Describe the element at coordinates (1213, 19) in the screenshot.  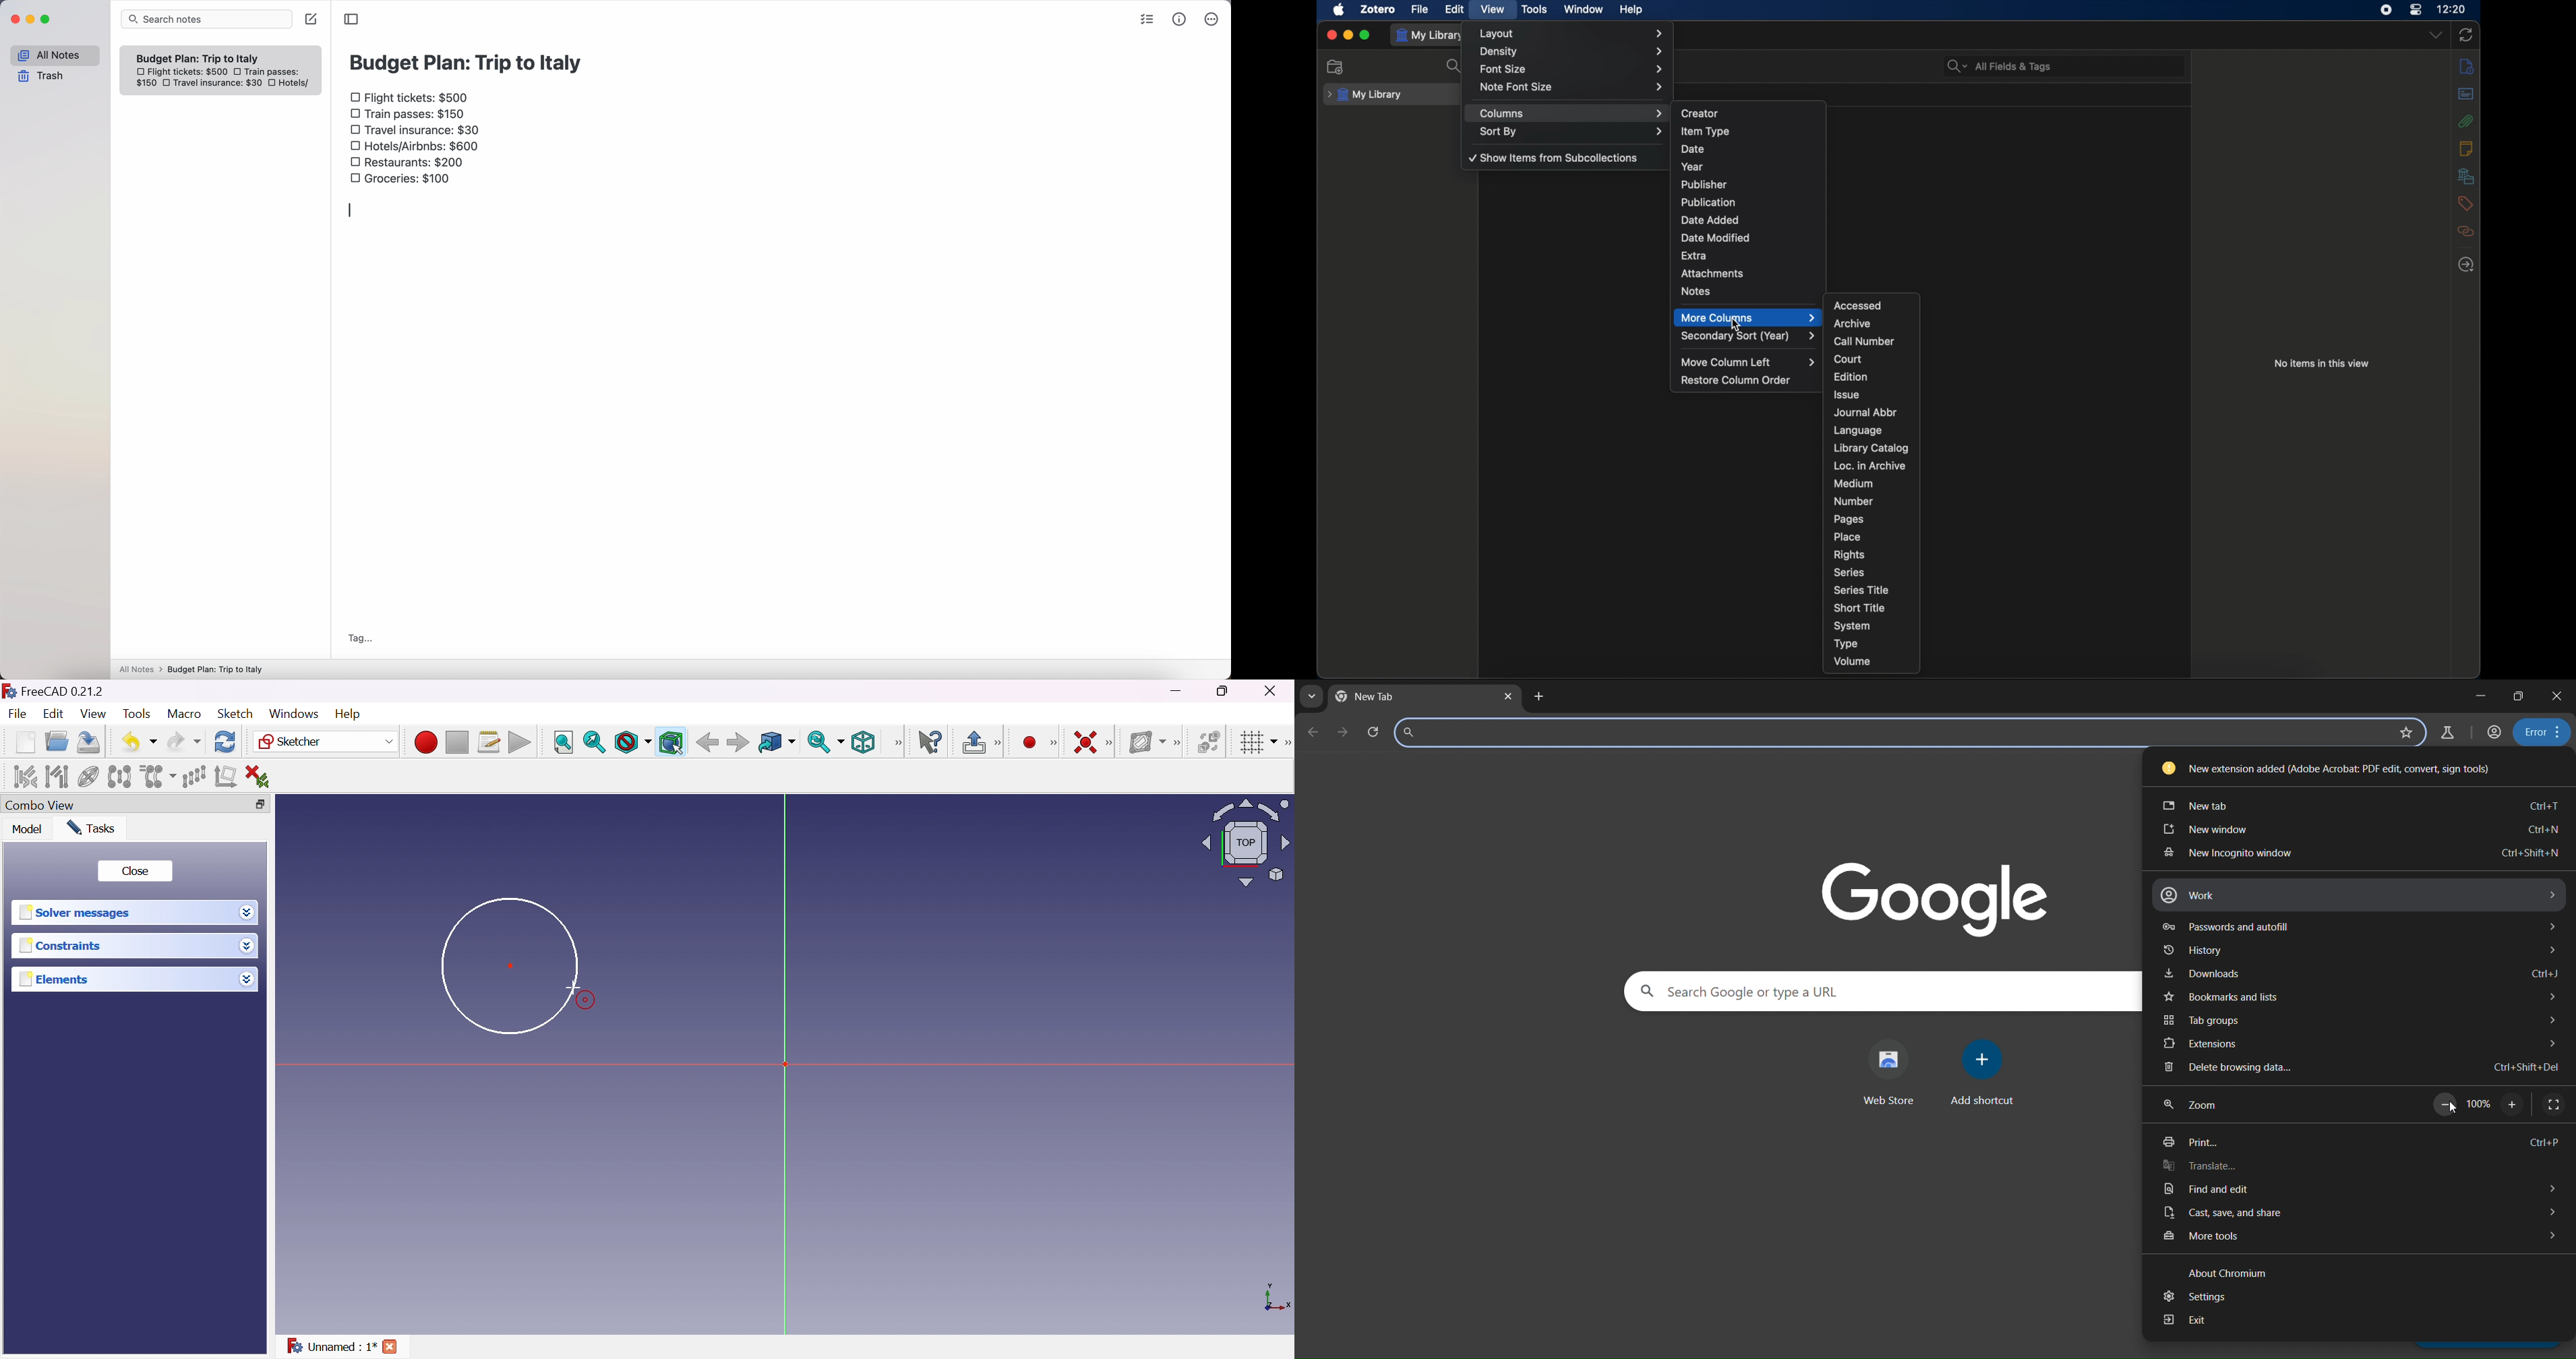
I see `more options` at that location.